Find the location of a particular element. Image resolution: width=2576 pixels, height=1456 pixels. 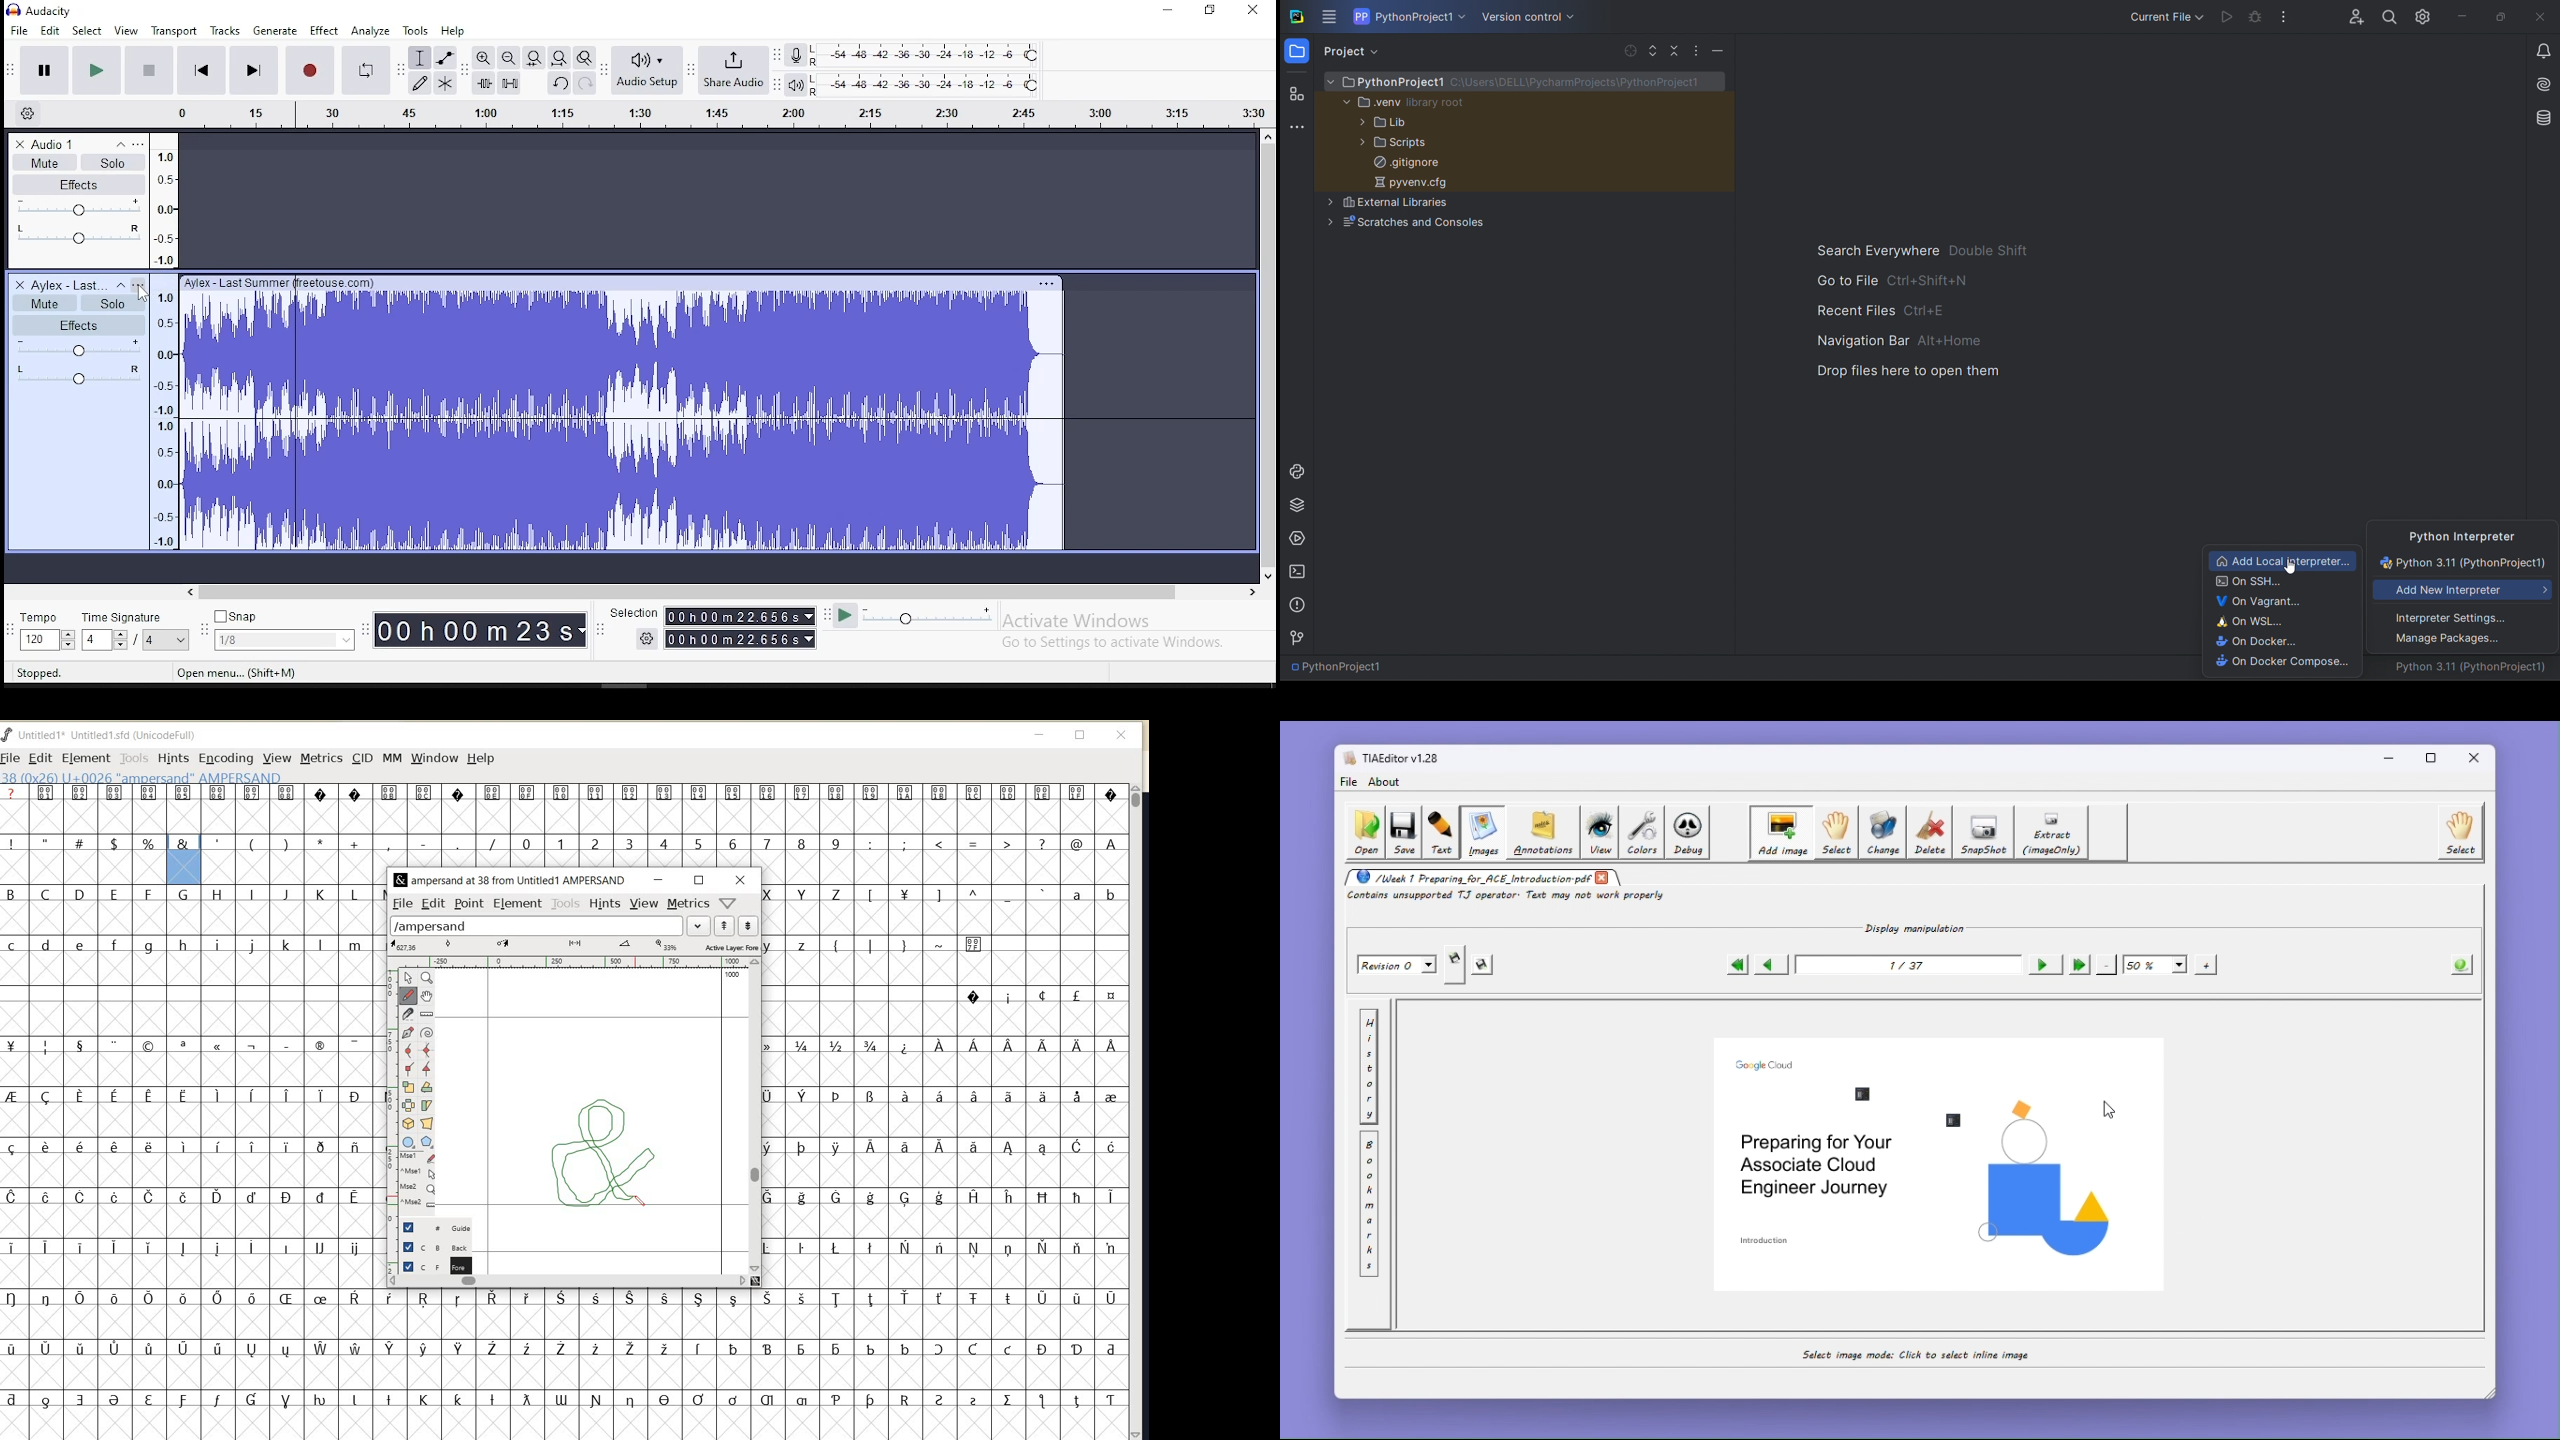

close window is located at coordinates (1256, 9).